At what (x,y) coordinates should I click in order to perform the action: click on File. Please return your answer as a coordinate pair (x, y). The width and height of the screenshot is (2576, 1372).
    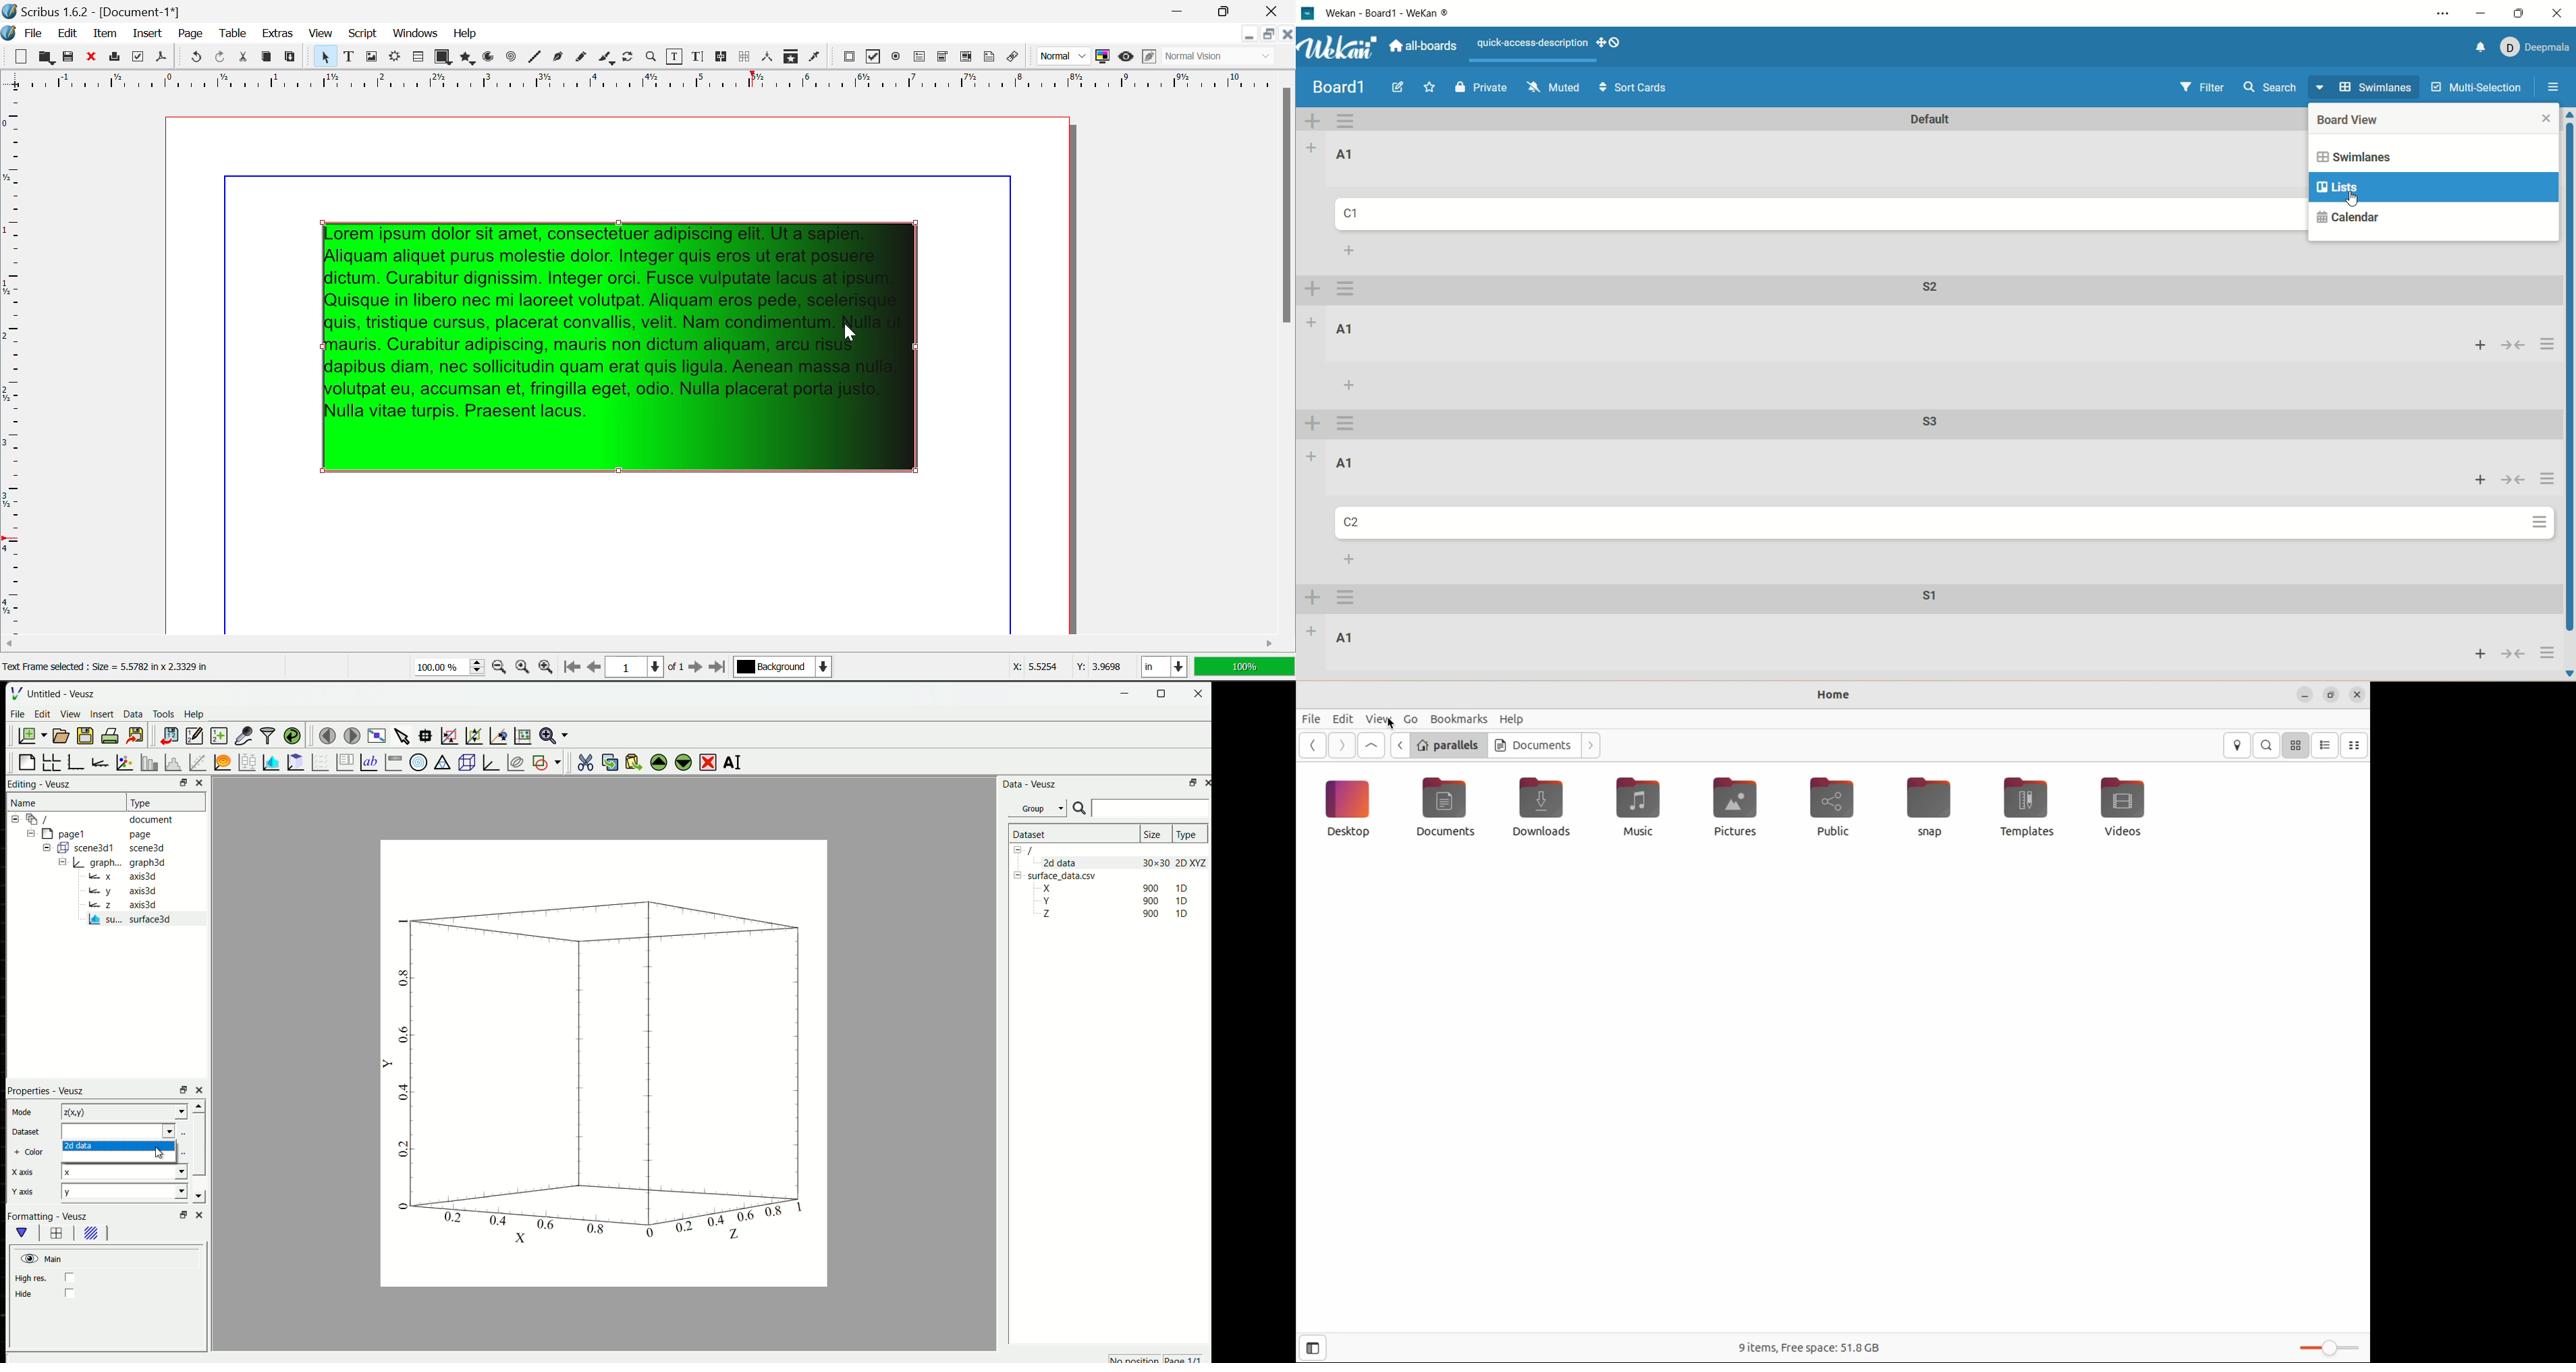
    Looking at the image, I should click on (36, 35).